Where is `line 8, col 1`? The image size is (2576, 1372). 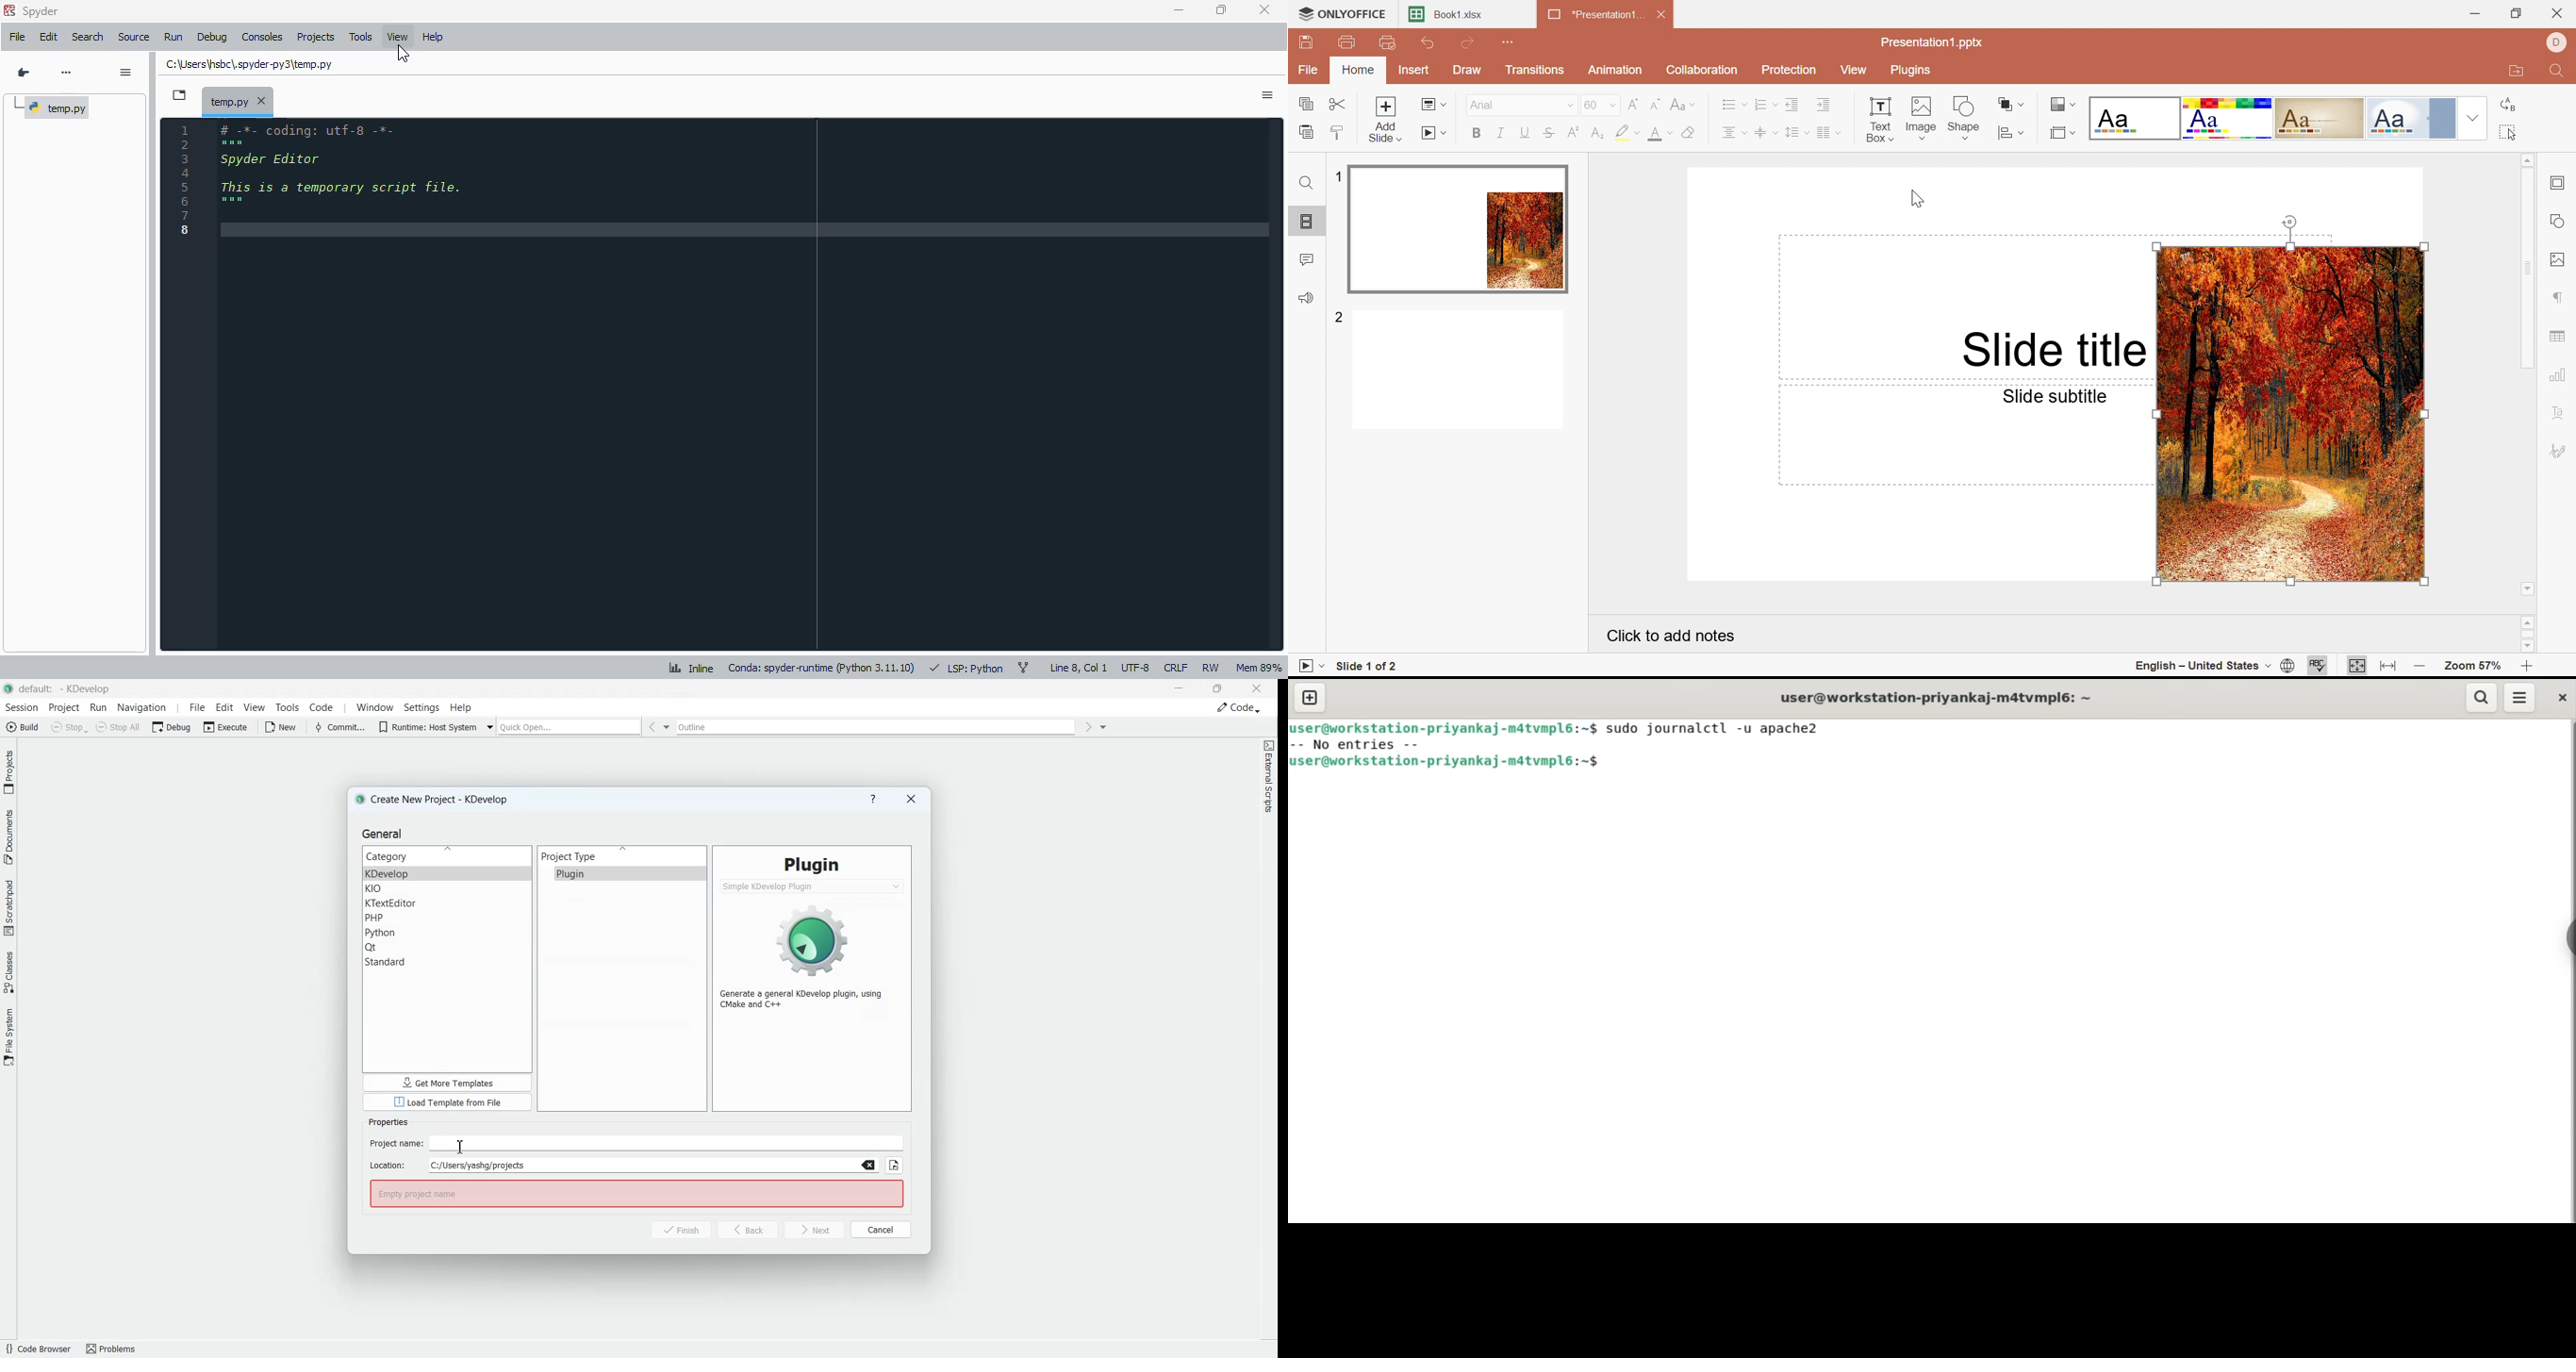 line 8, col 1 is located at coordinates (1079, 667).